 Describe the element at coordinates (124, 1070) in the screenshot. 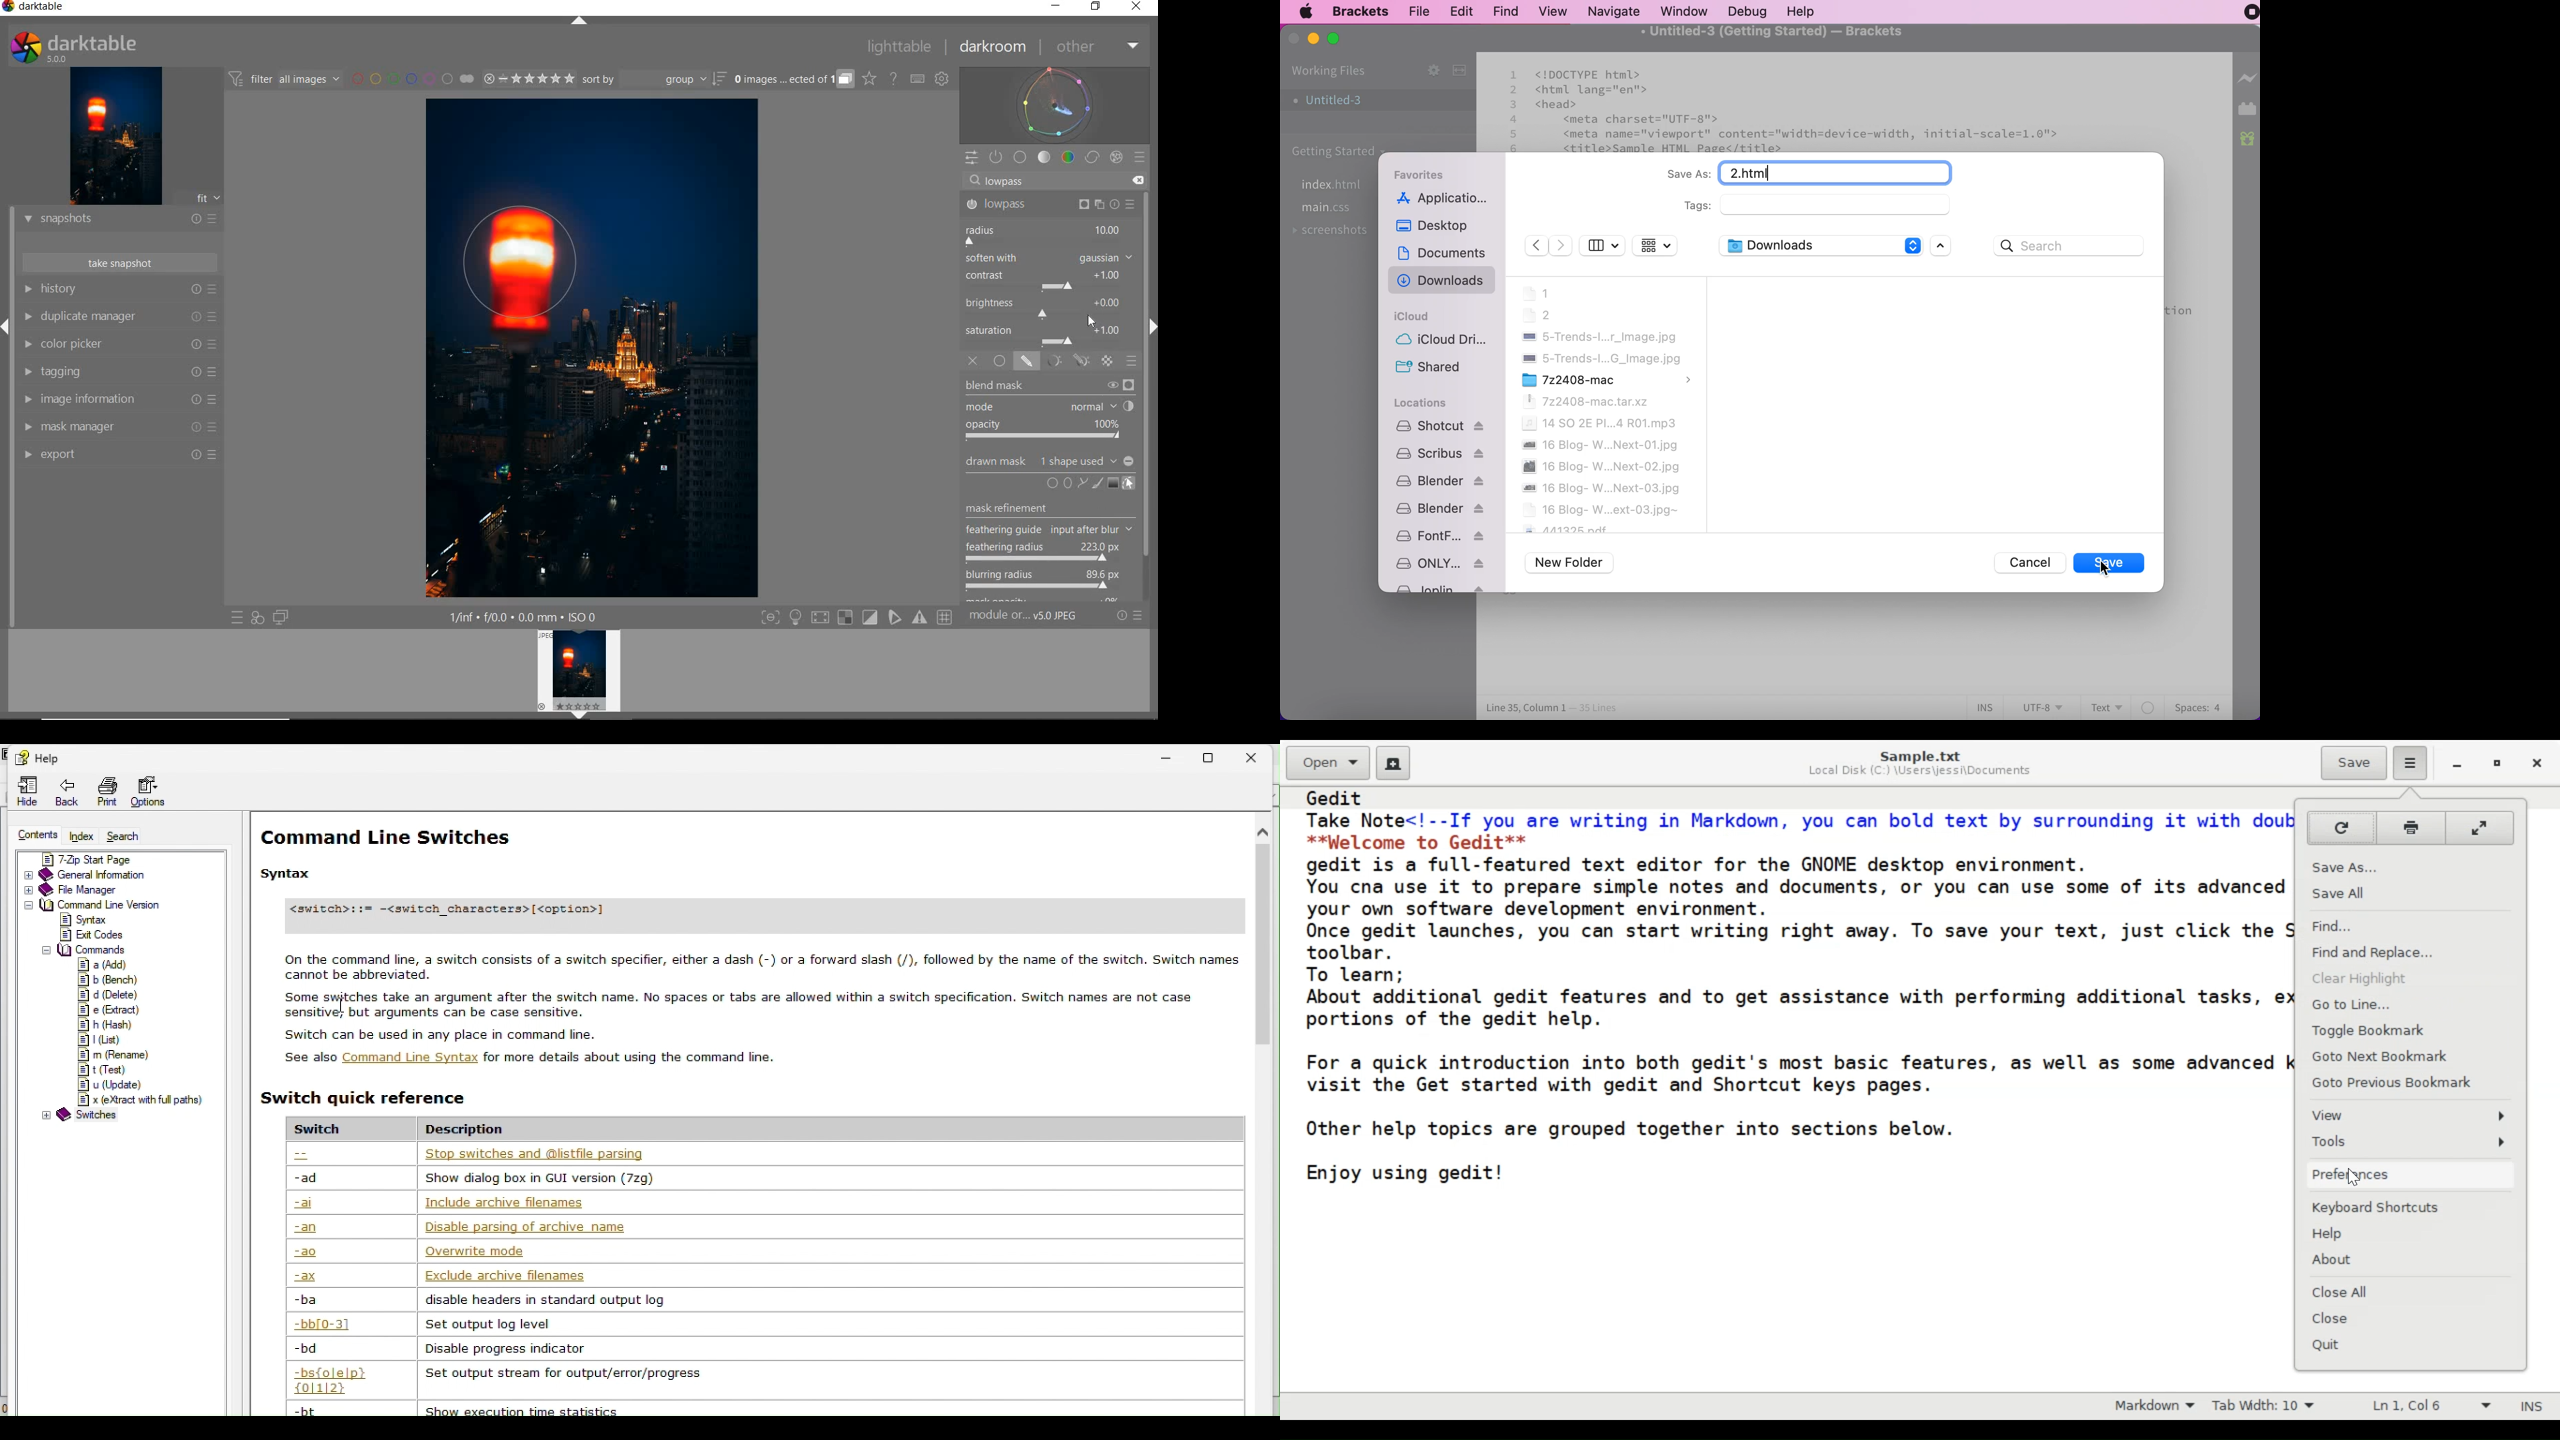

I see `t` at that location.